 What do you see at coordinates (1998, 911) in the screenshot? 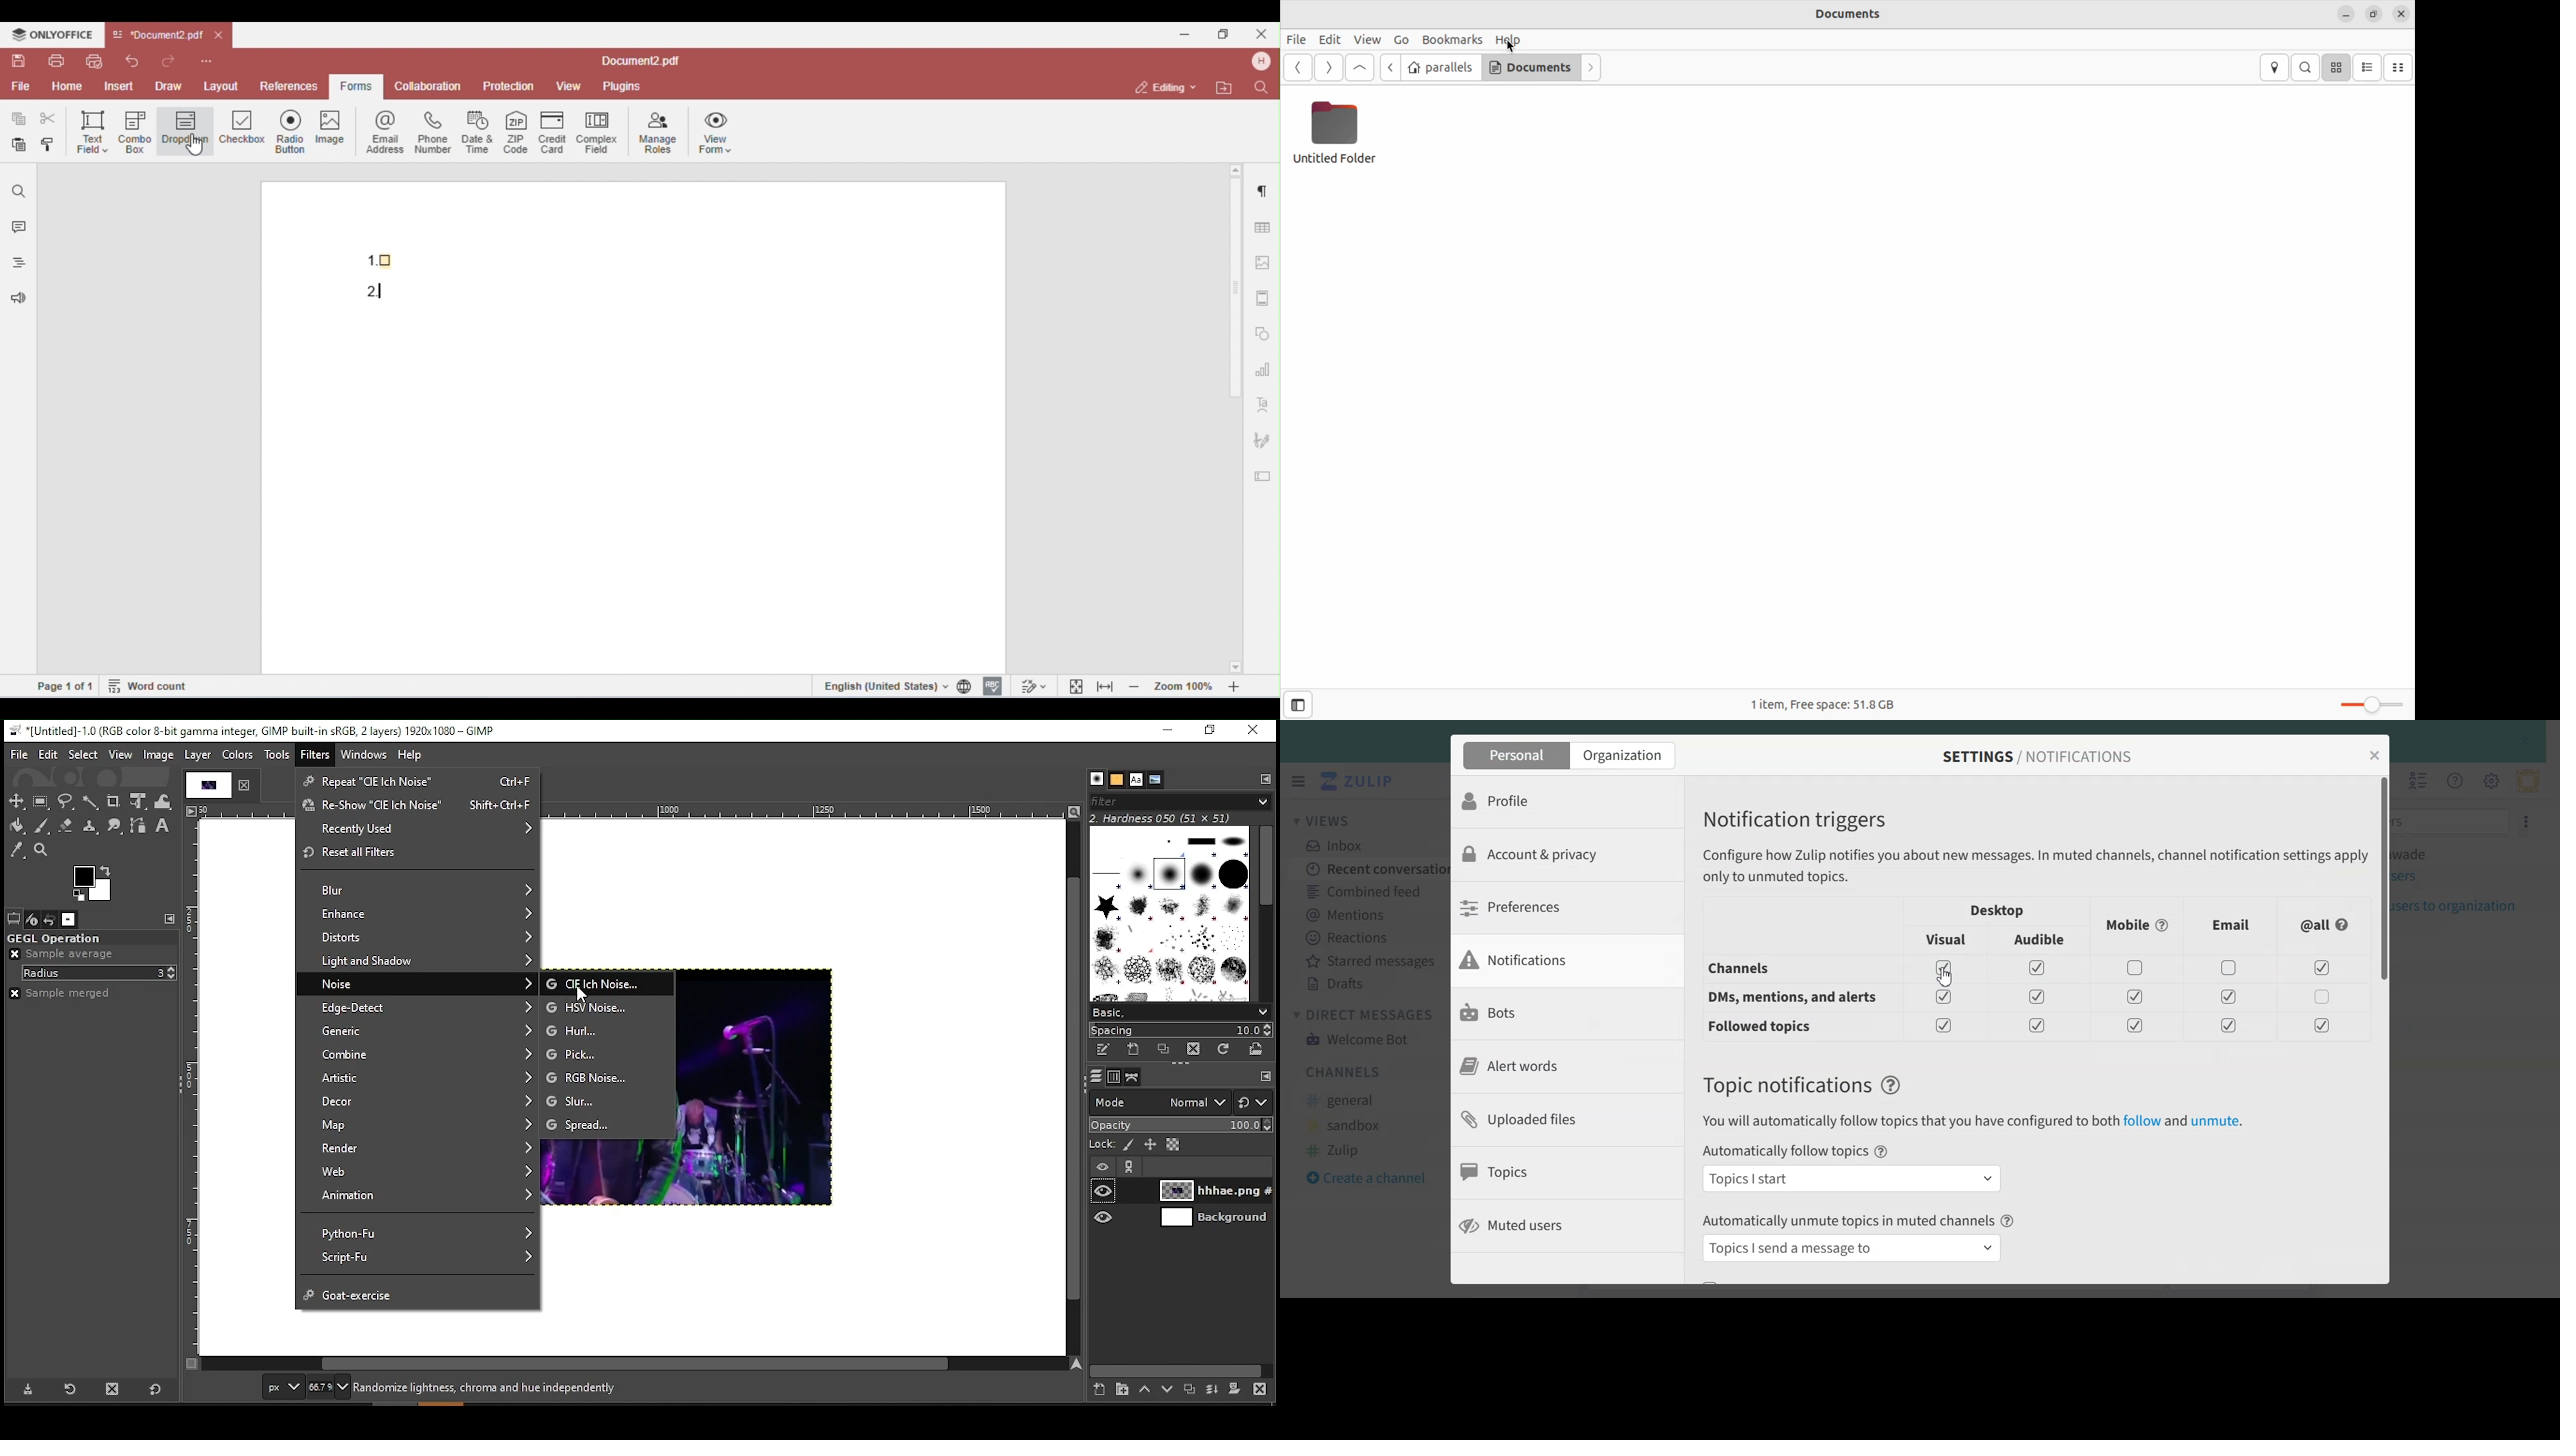
I see `Desktop` at bounding box center [1998, 911].